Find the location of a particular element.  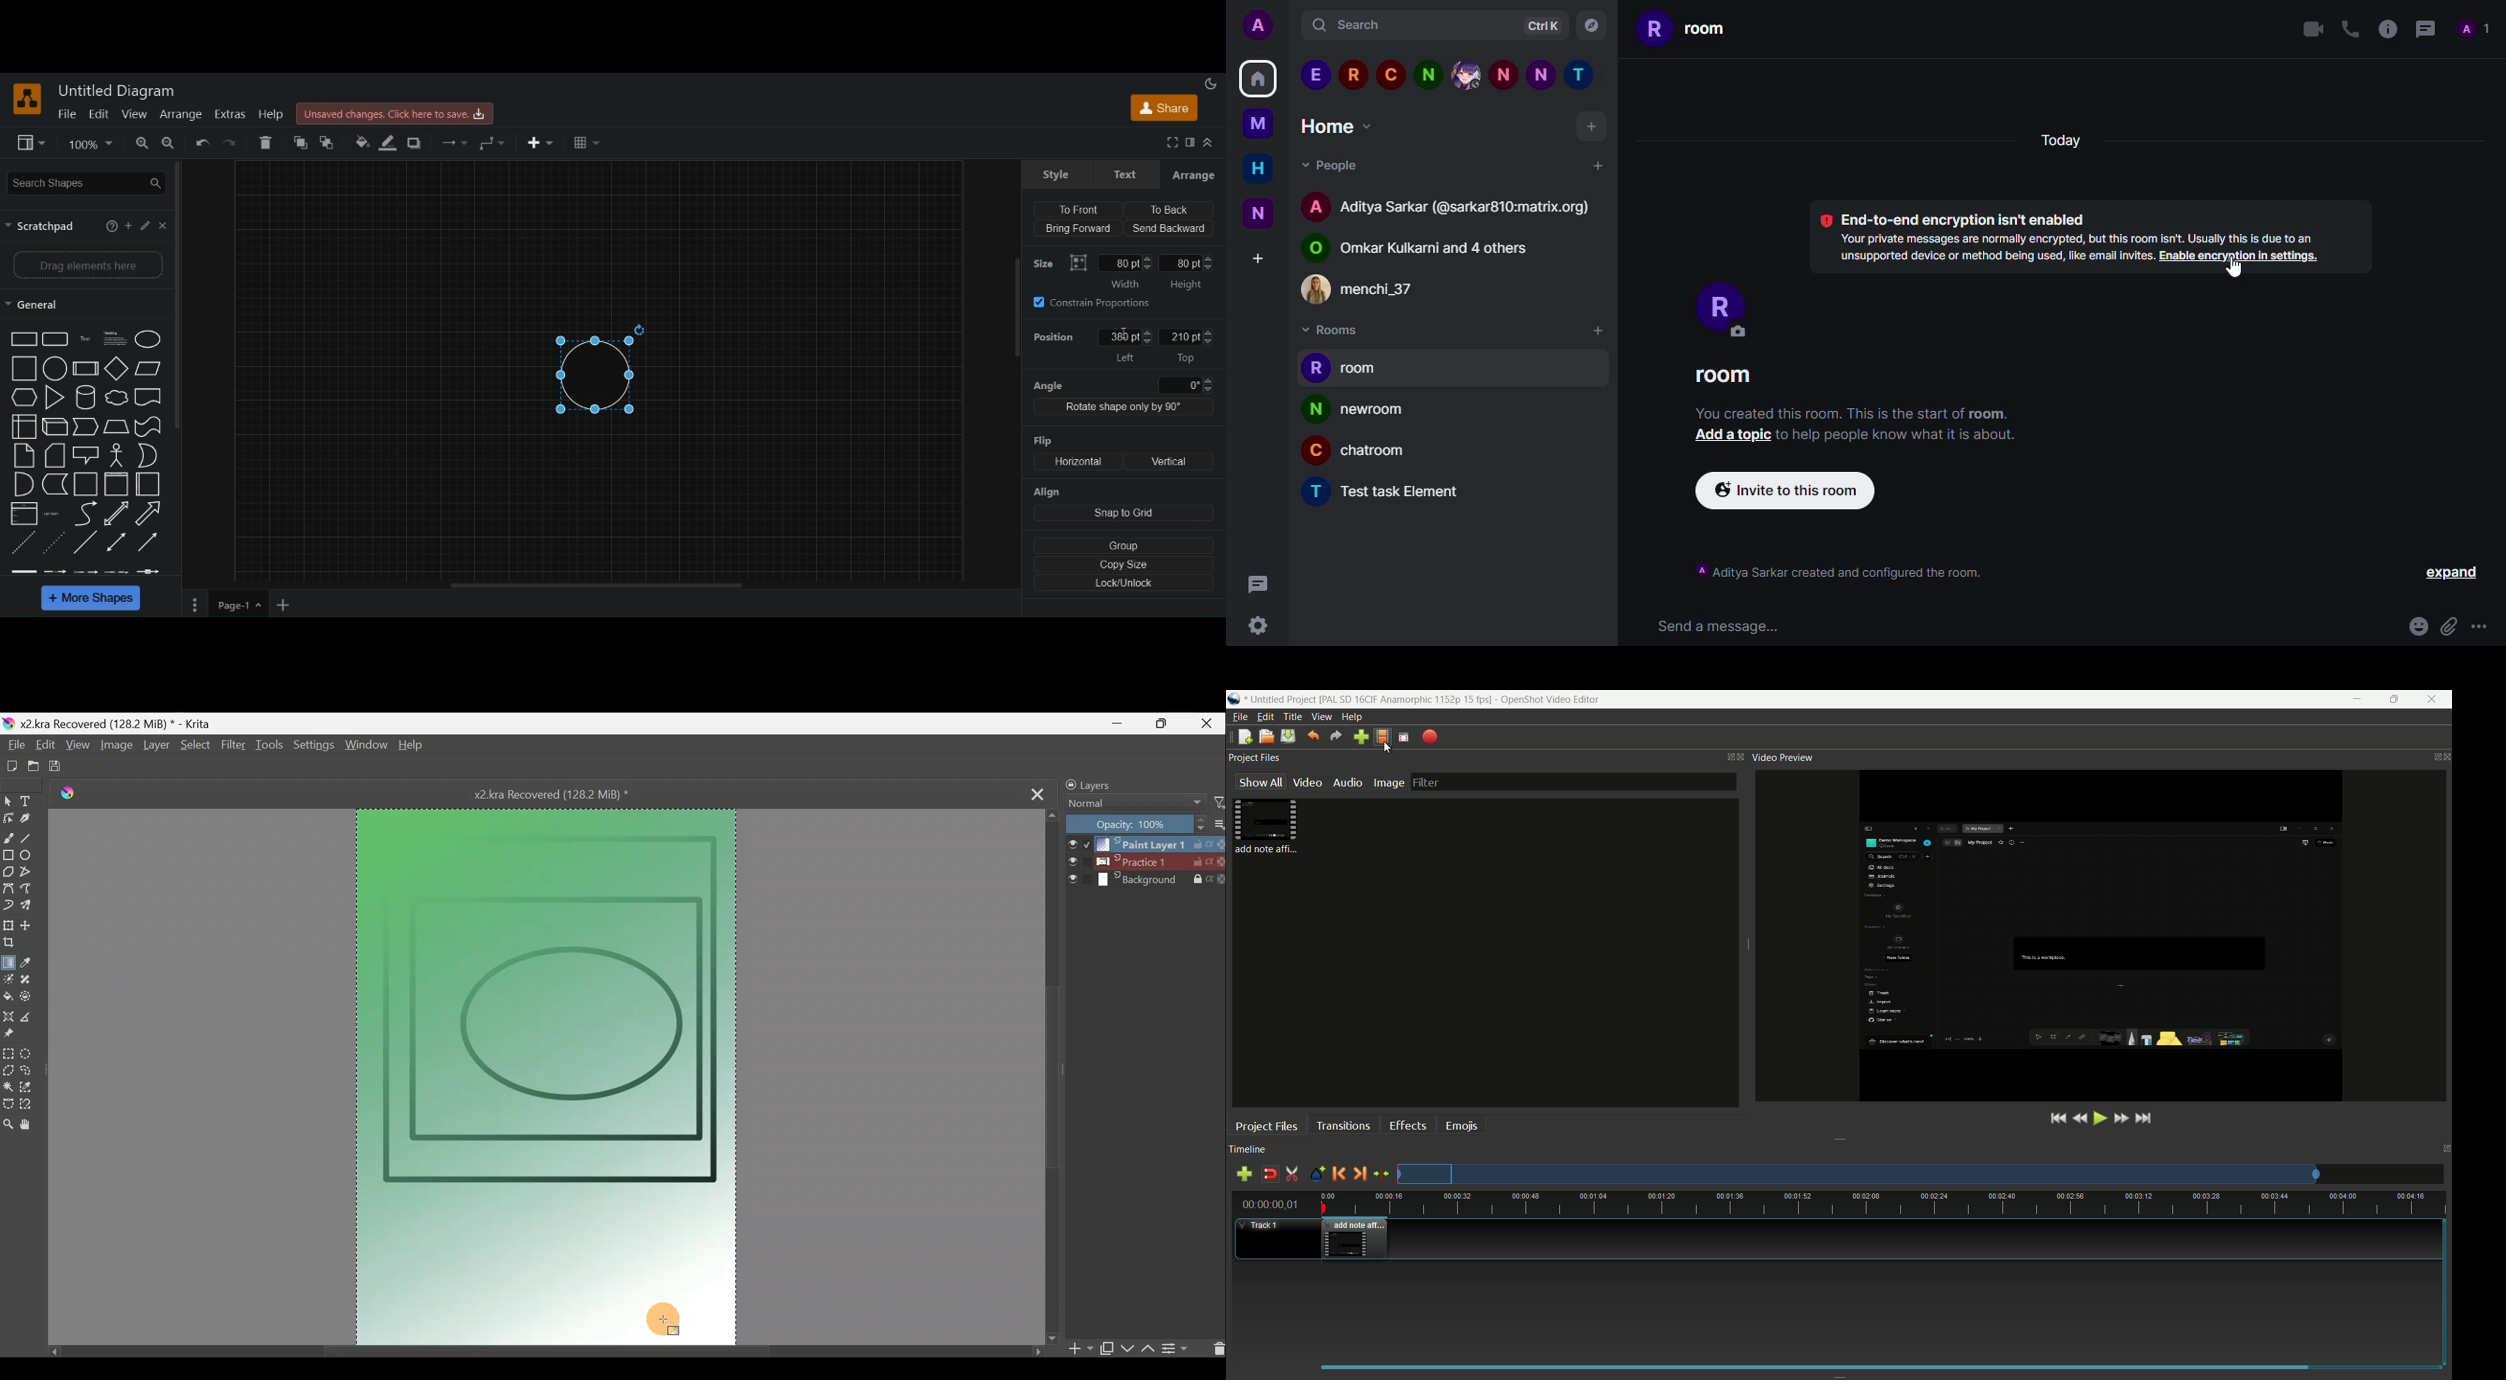

bring forward is located at coordinates (1077, 230).